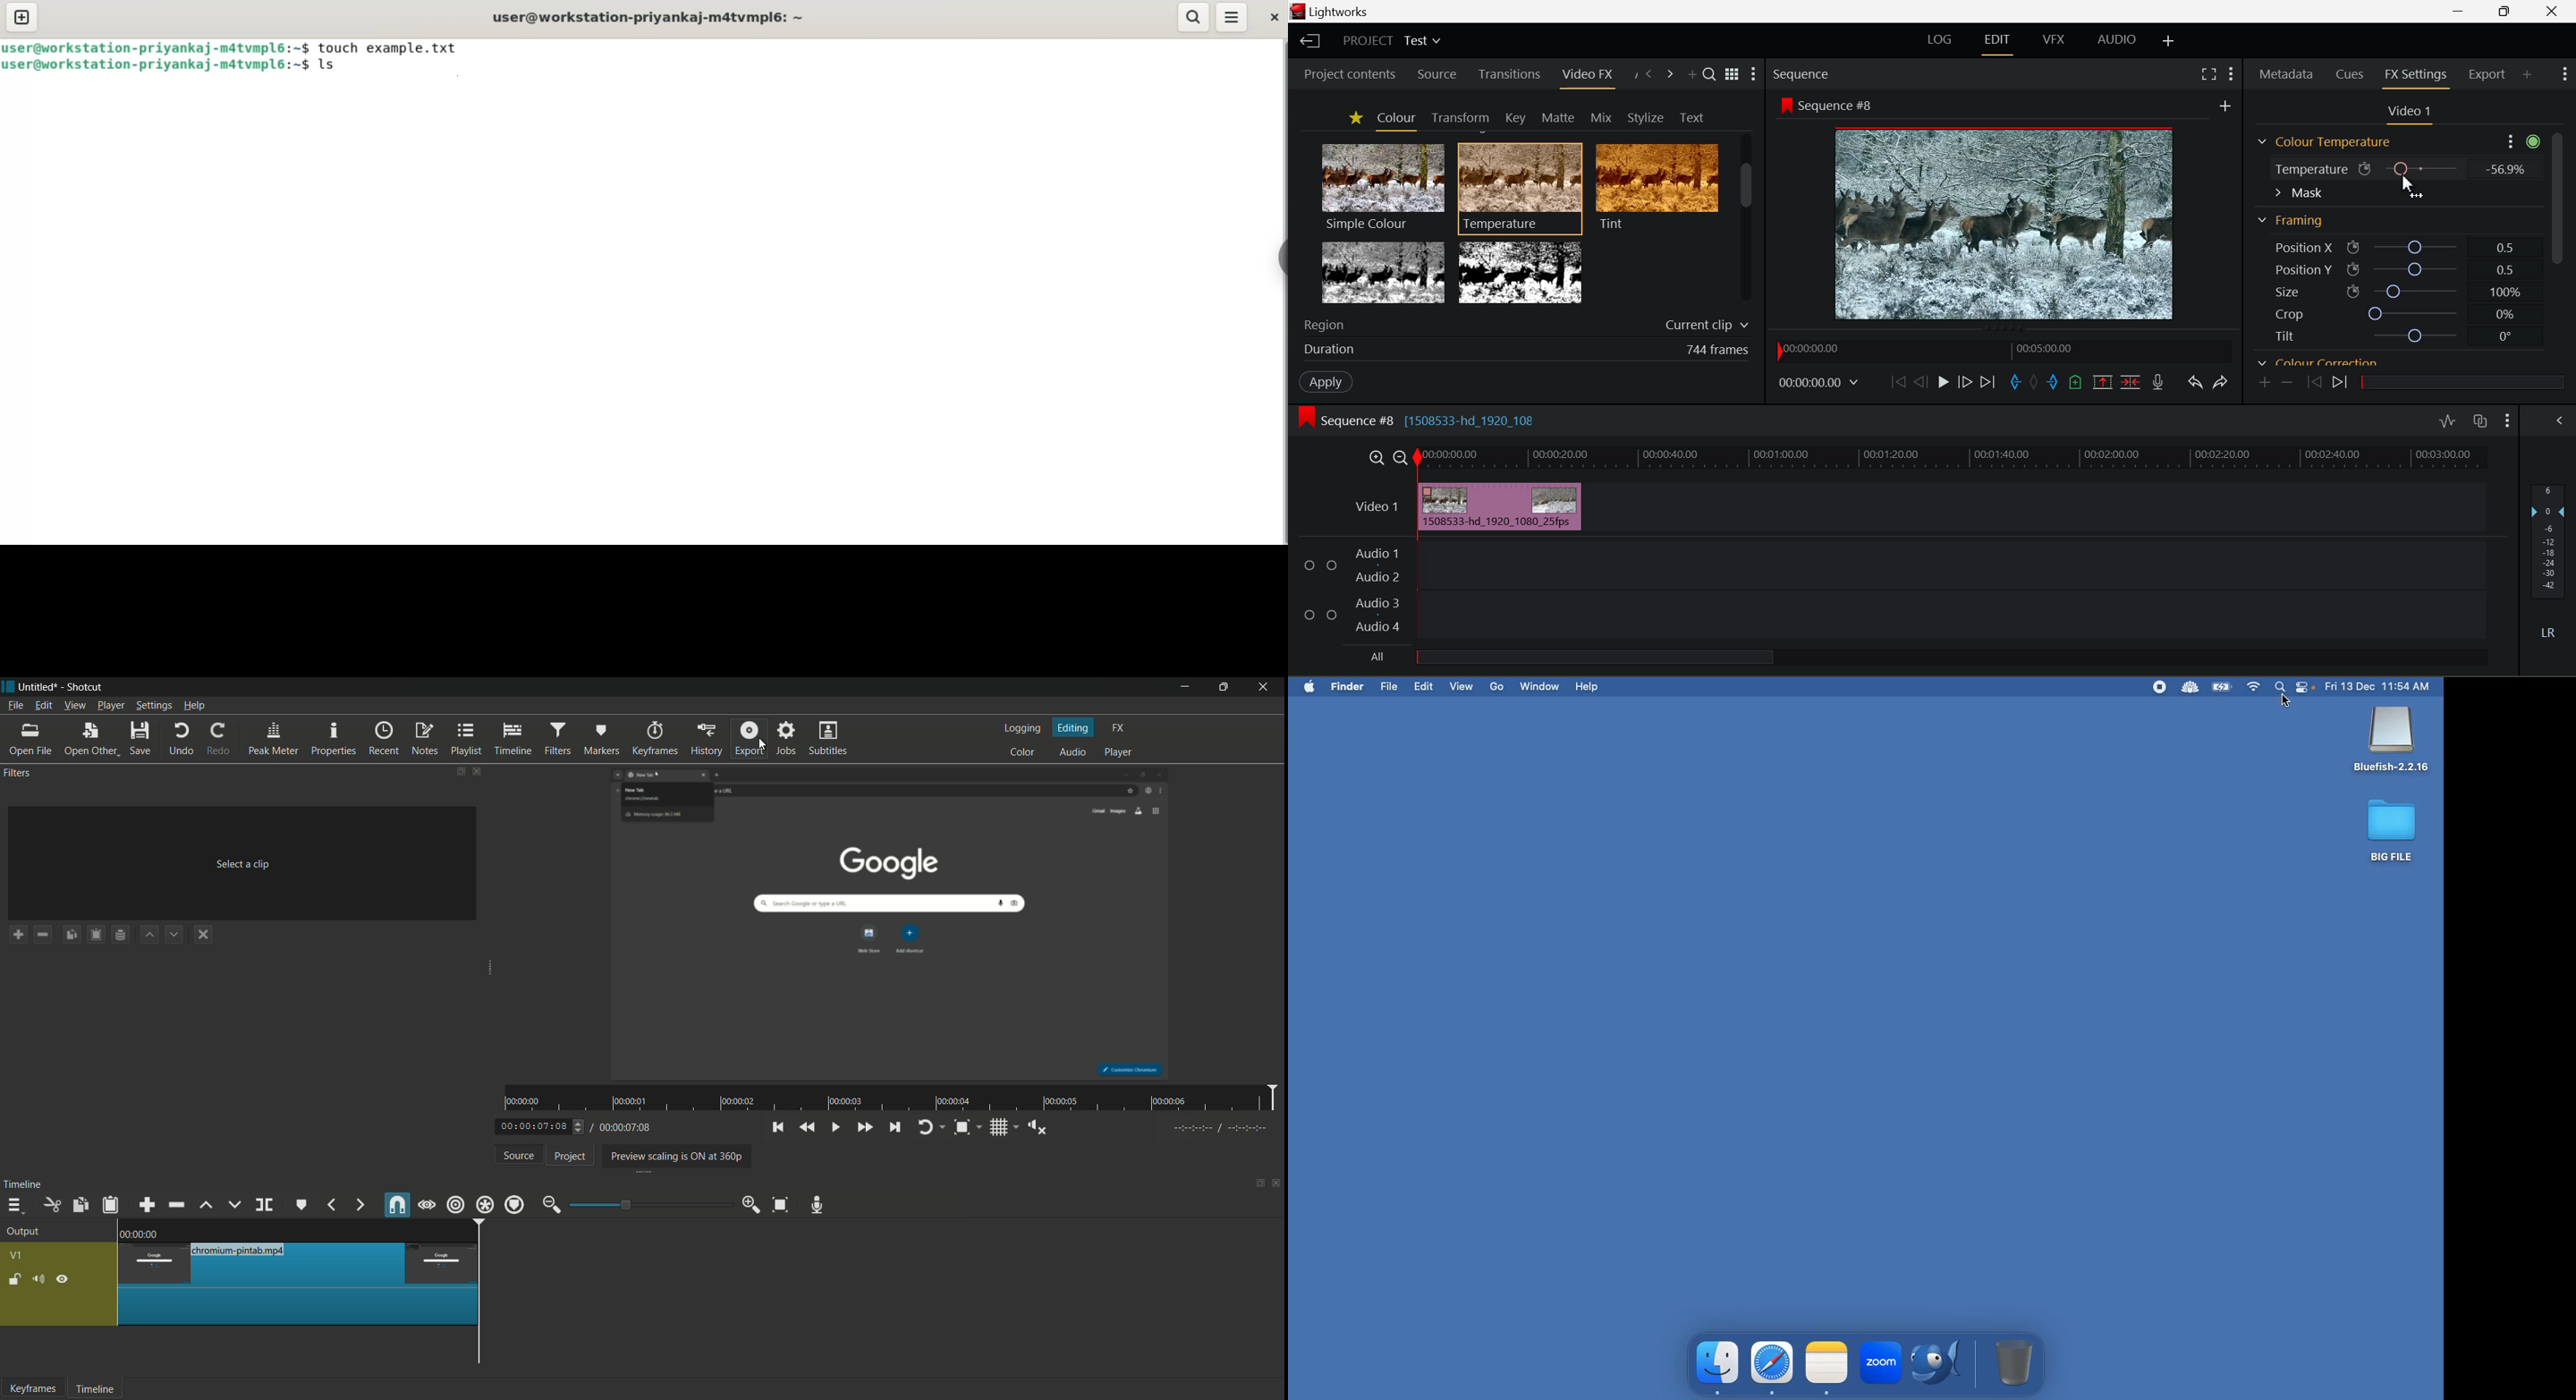  Describe the element at coordinates (535, 1128) in the screenshot. I see `current time` at that location.